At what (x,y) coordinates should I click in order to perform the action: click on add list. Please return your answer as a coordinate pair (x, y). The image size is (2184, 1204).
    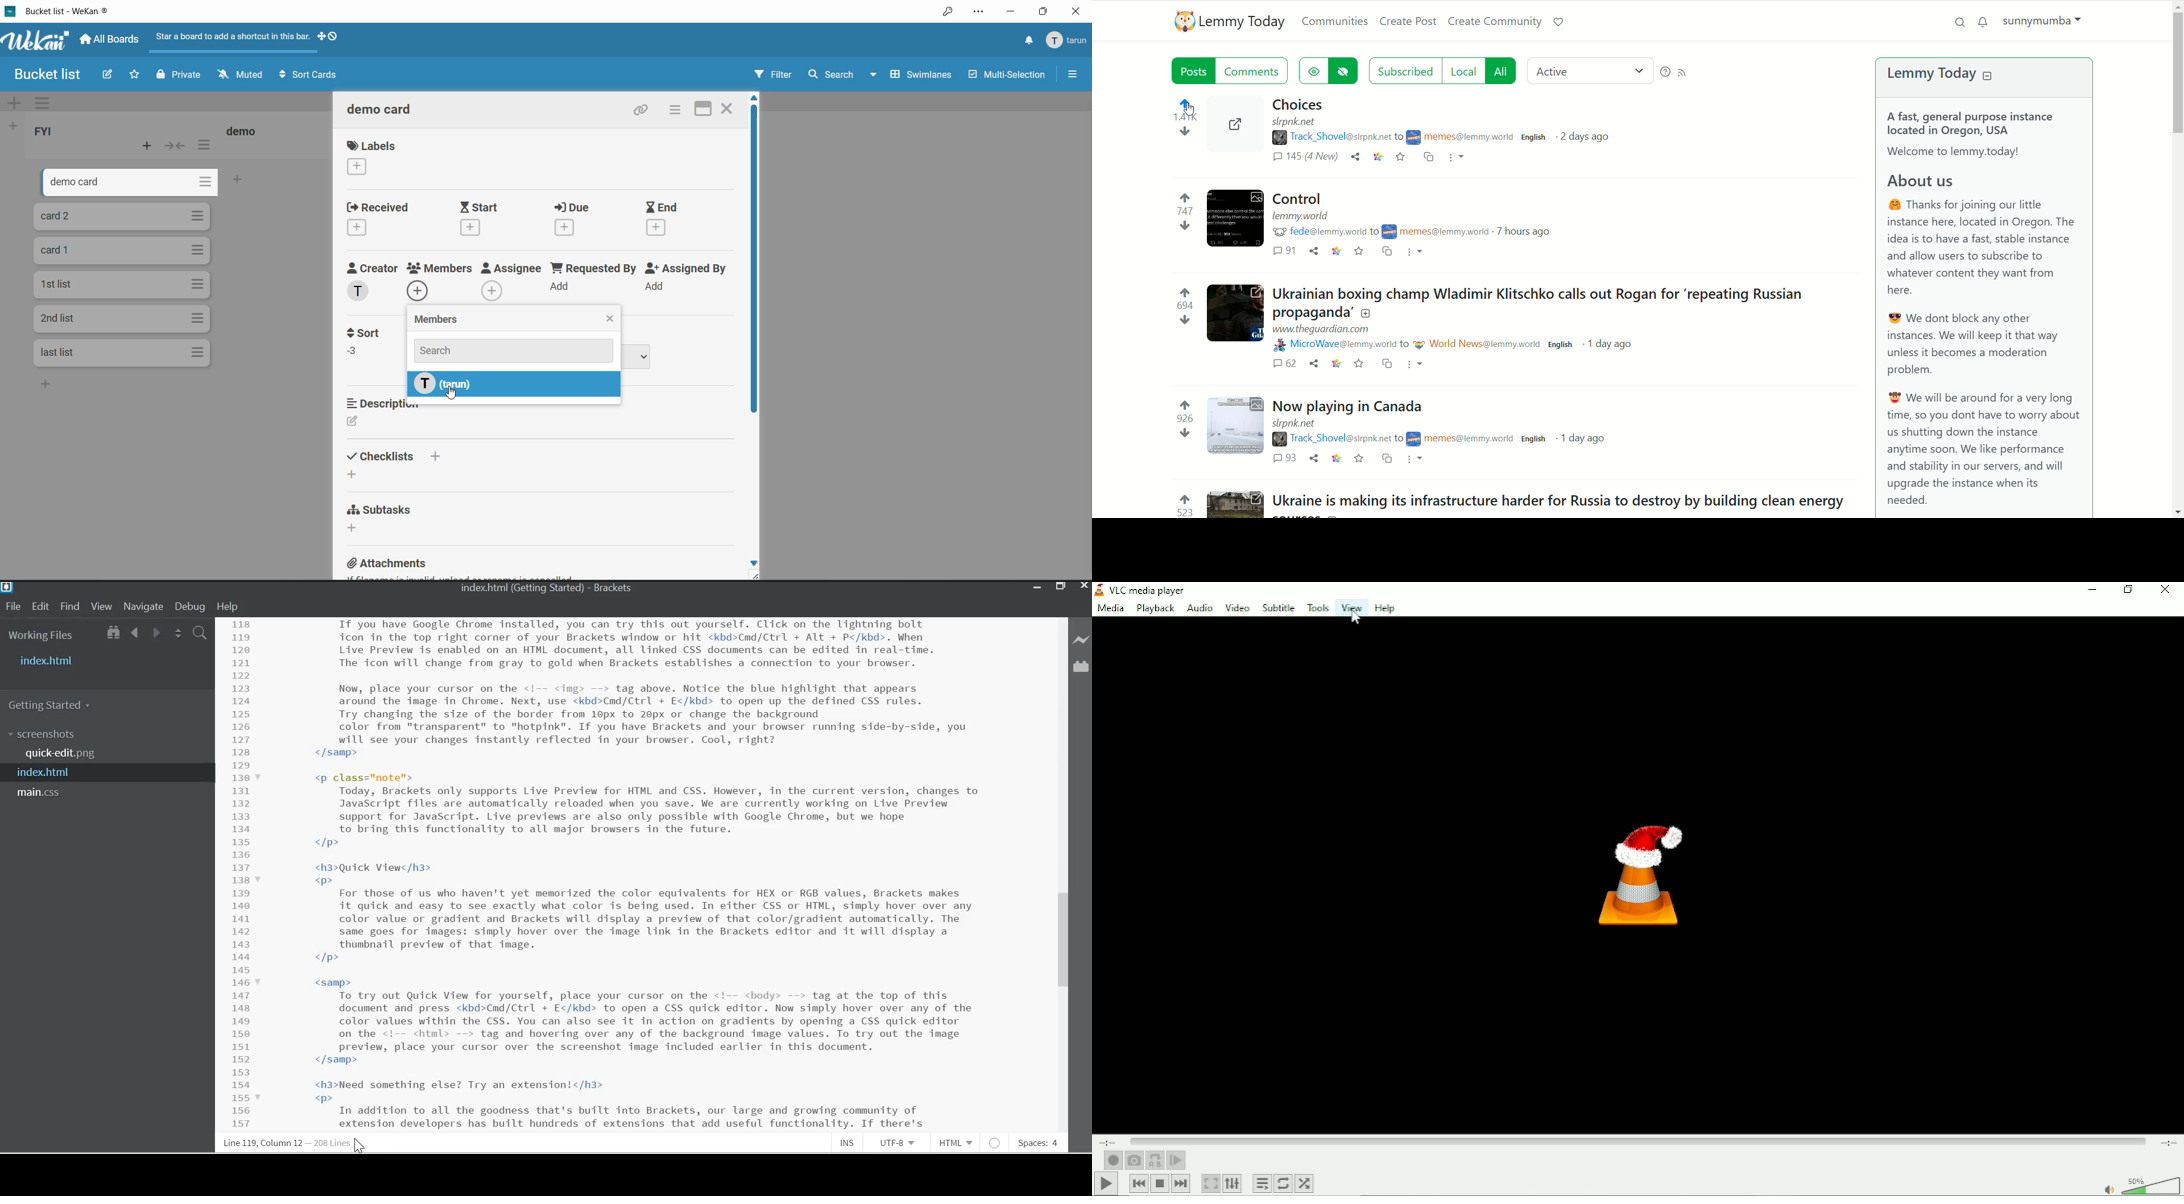
    Looking at the image, I should click on (16, 126).